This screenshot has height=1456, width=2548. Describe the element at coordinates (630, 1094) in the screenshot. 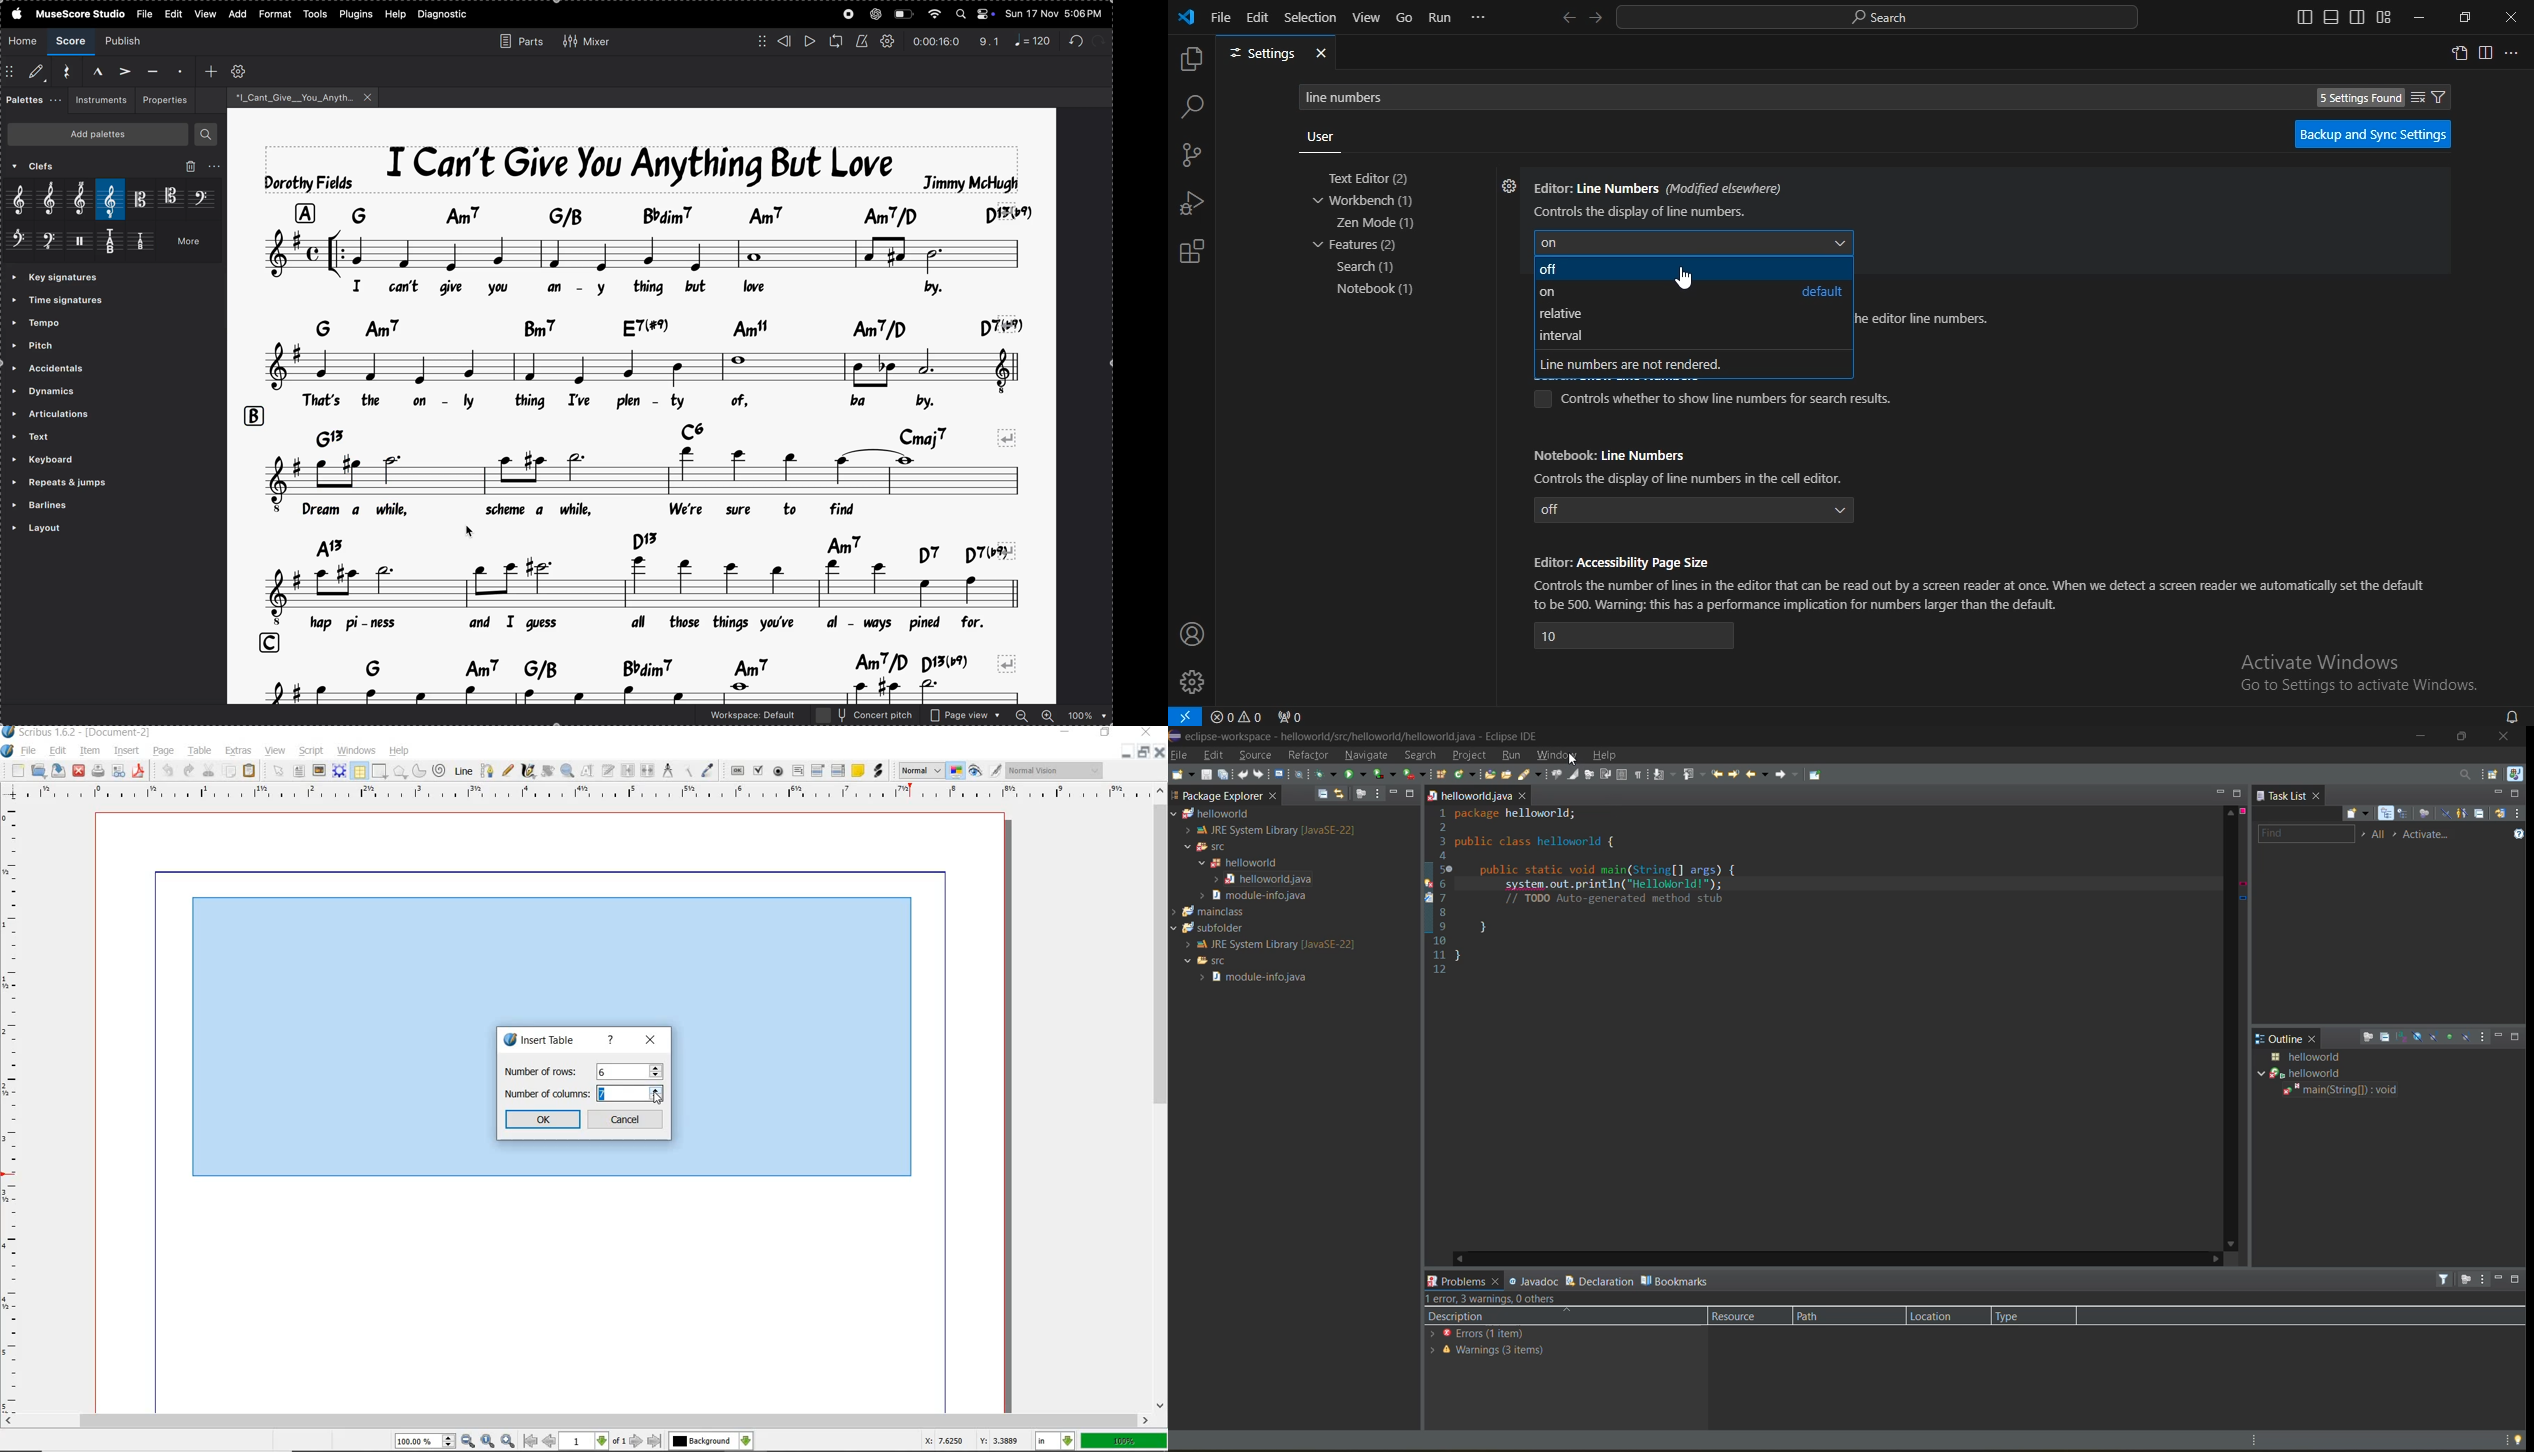

I see `column value` at that location.